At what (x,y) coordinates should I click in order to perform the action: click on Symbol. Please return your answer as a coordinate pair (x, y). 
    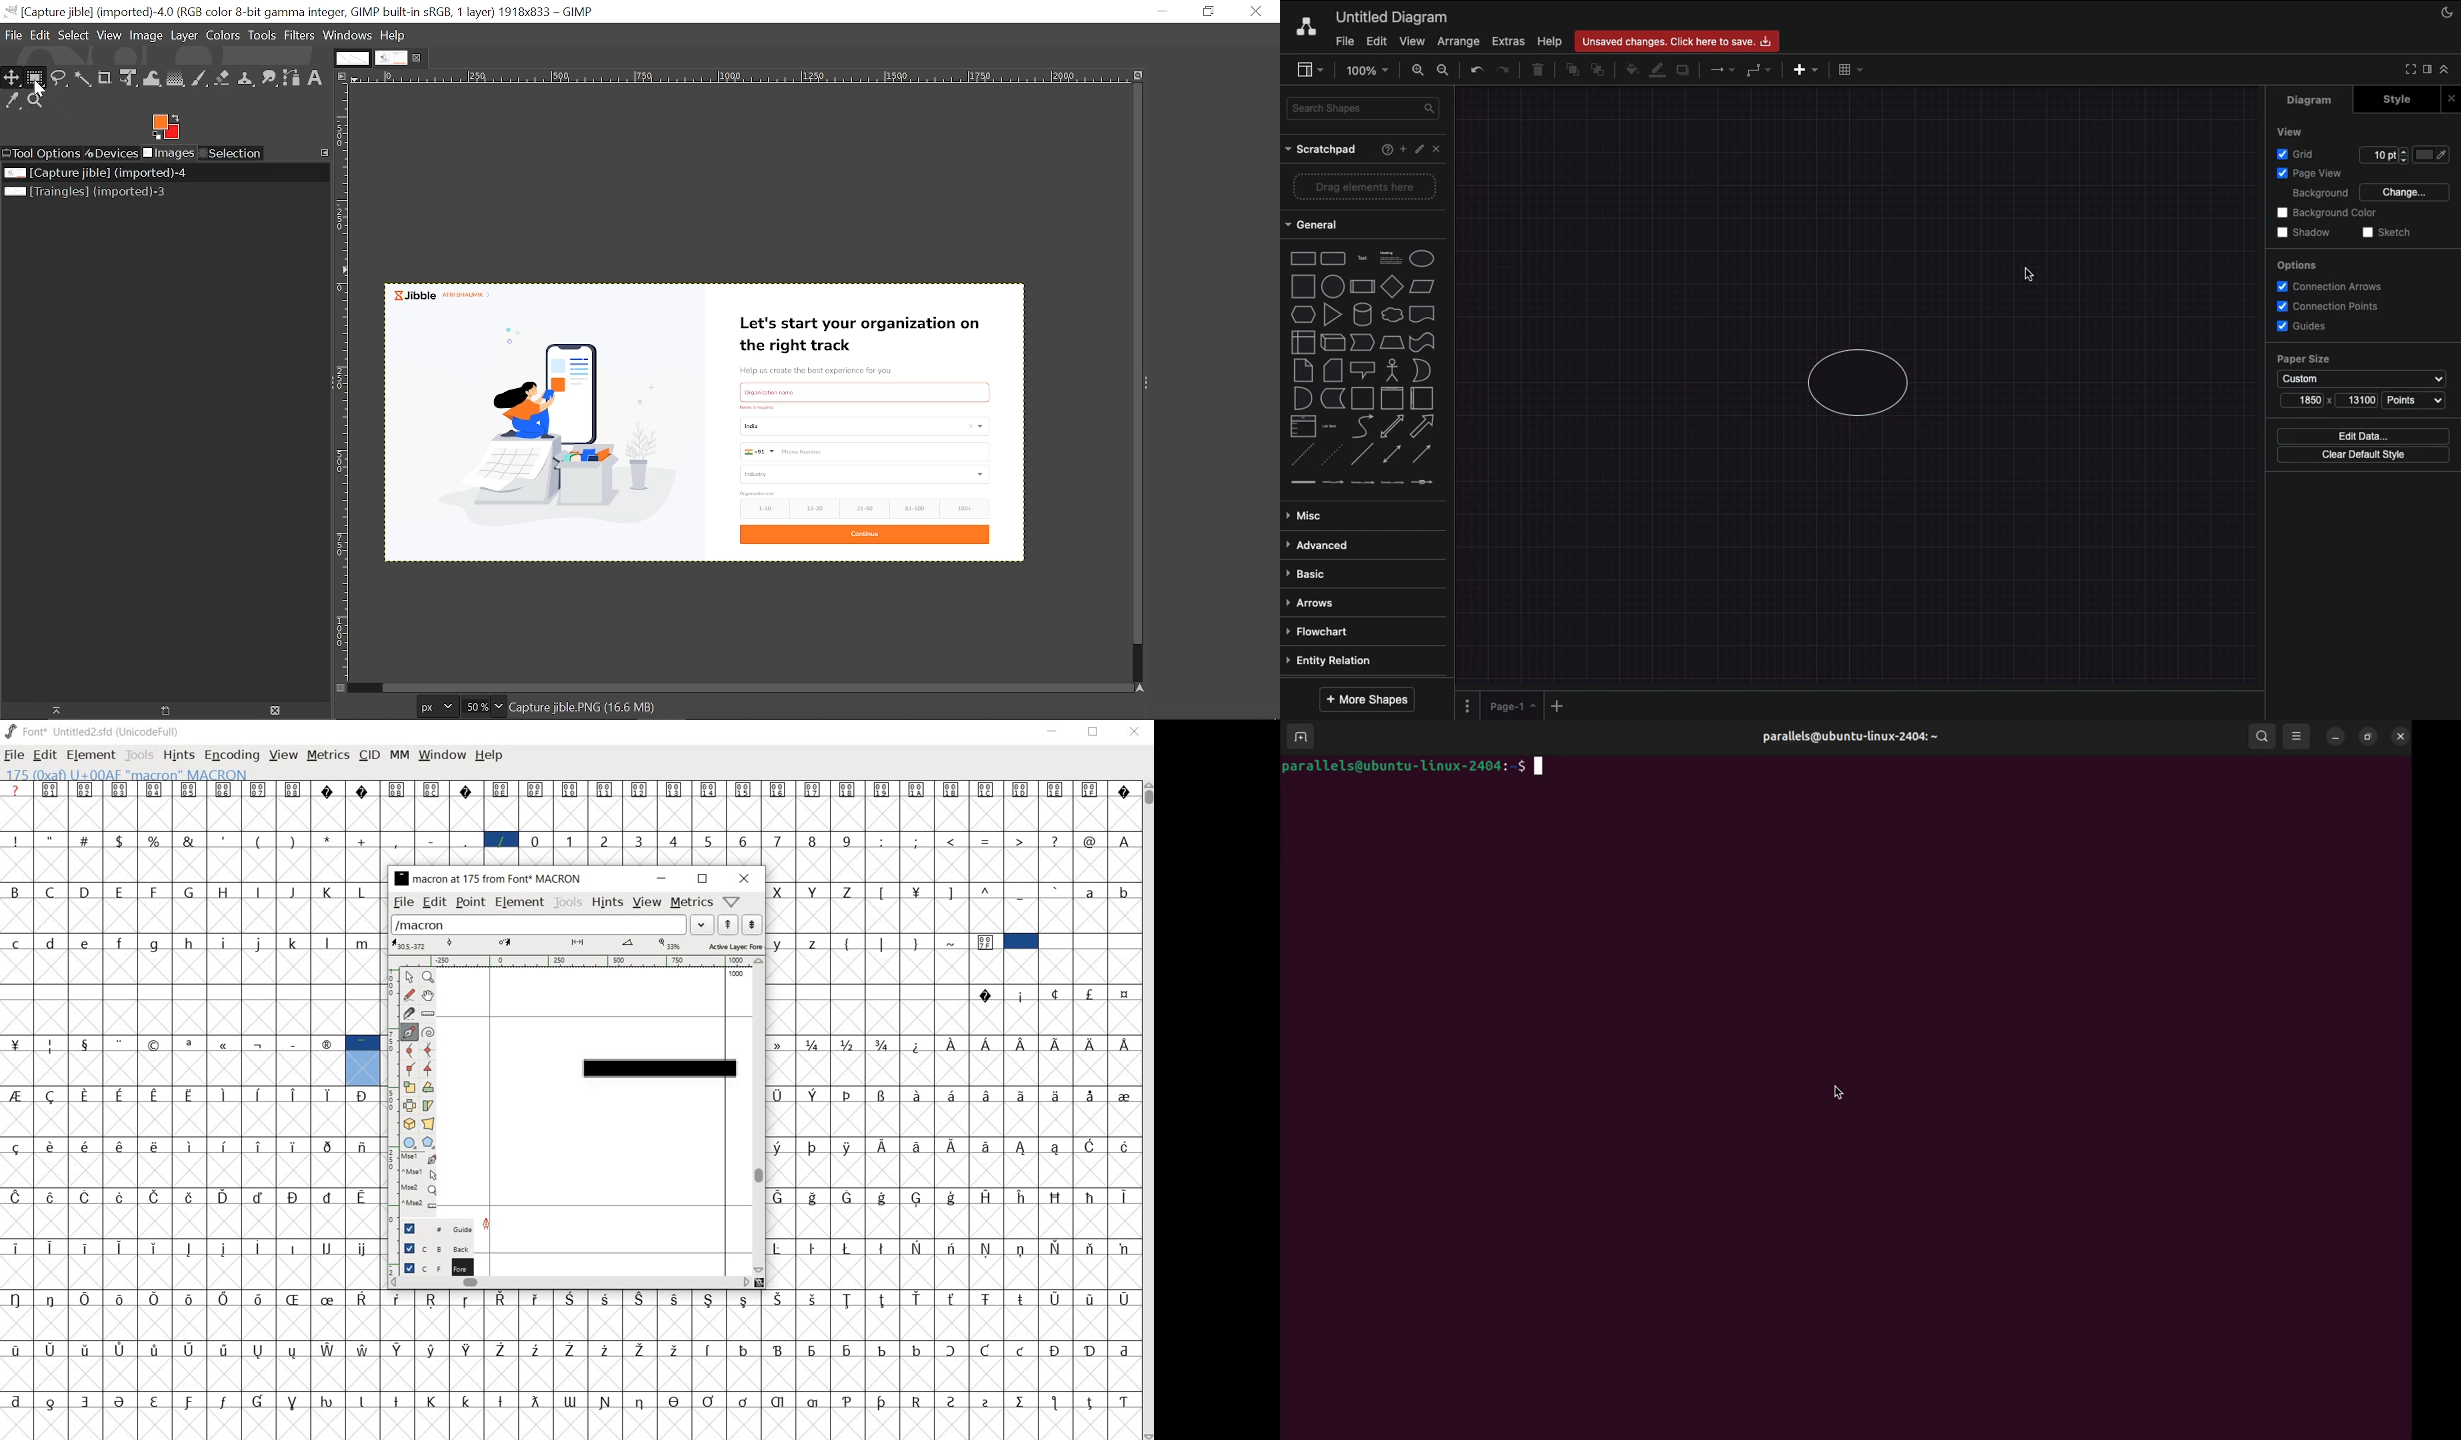
    Looking at the image, I should click on (291, 1248).